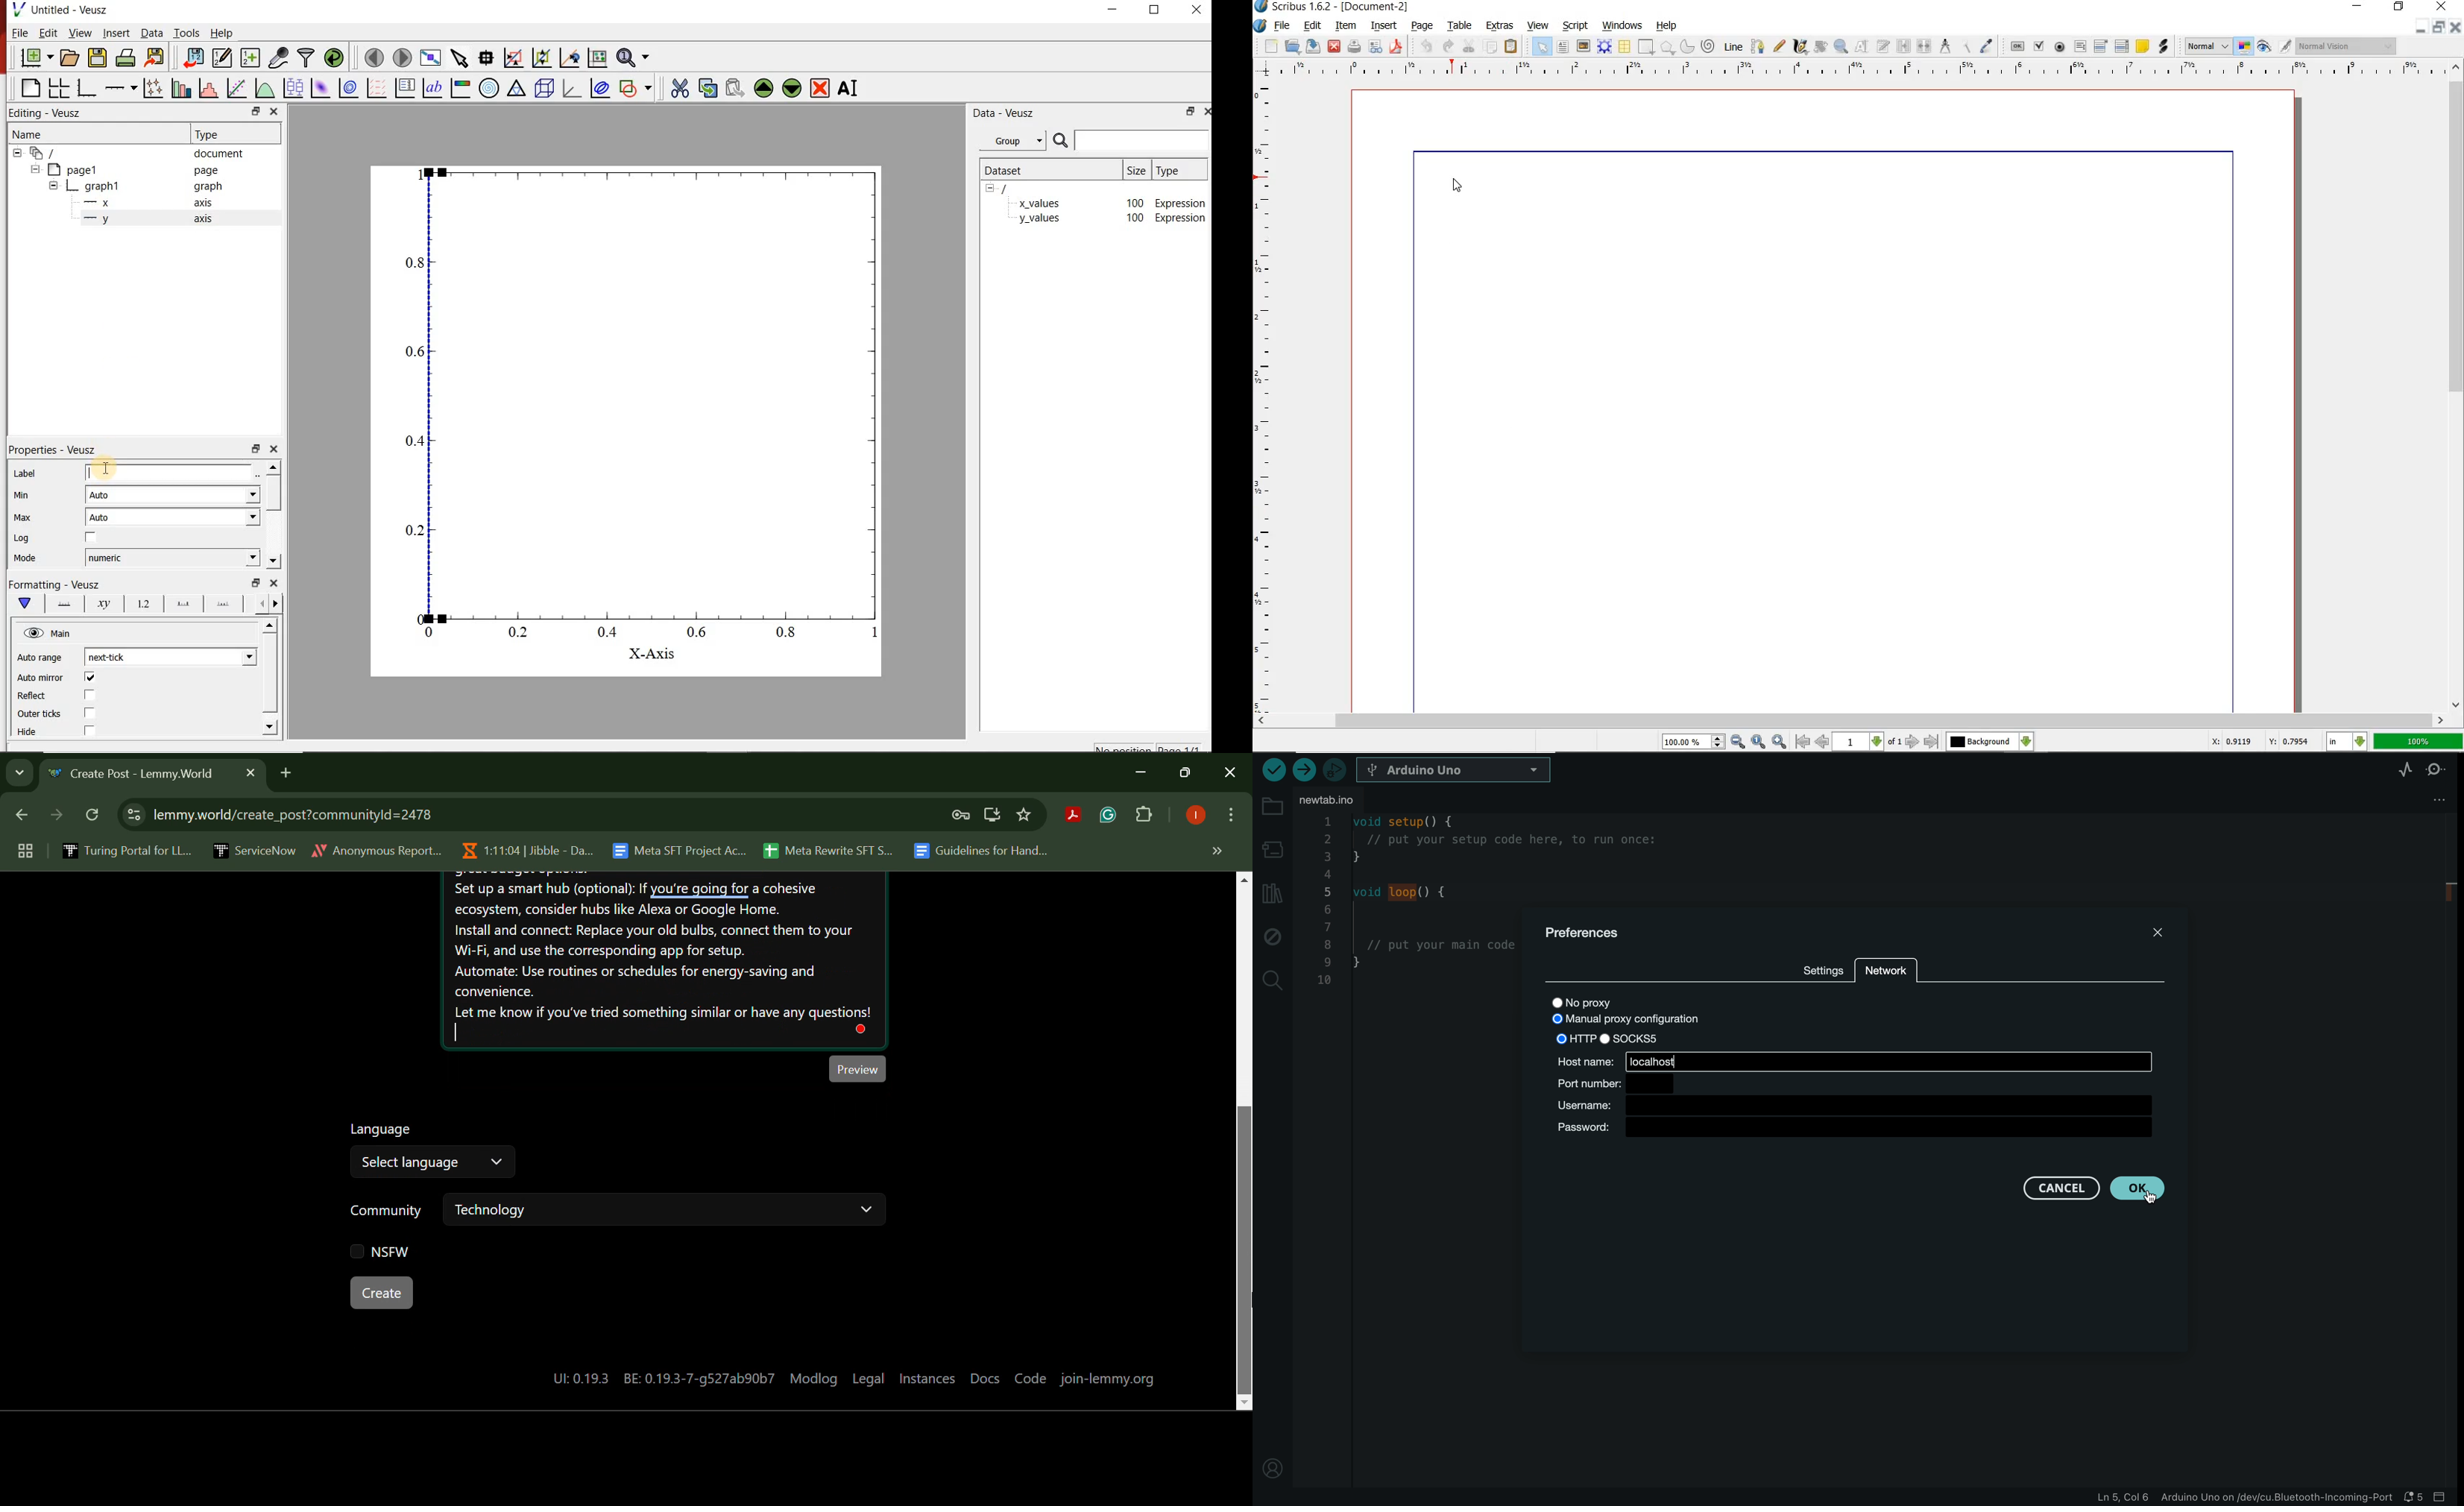 Image resolution: width=2464 pixels, height=1512 pixels. What do you see at coordinates (1739, 743) in the screenshot?
I see `zoom out` at bounding box center [1739, 743].